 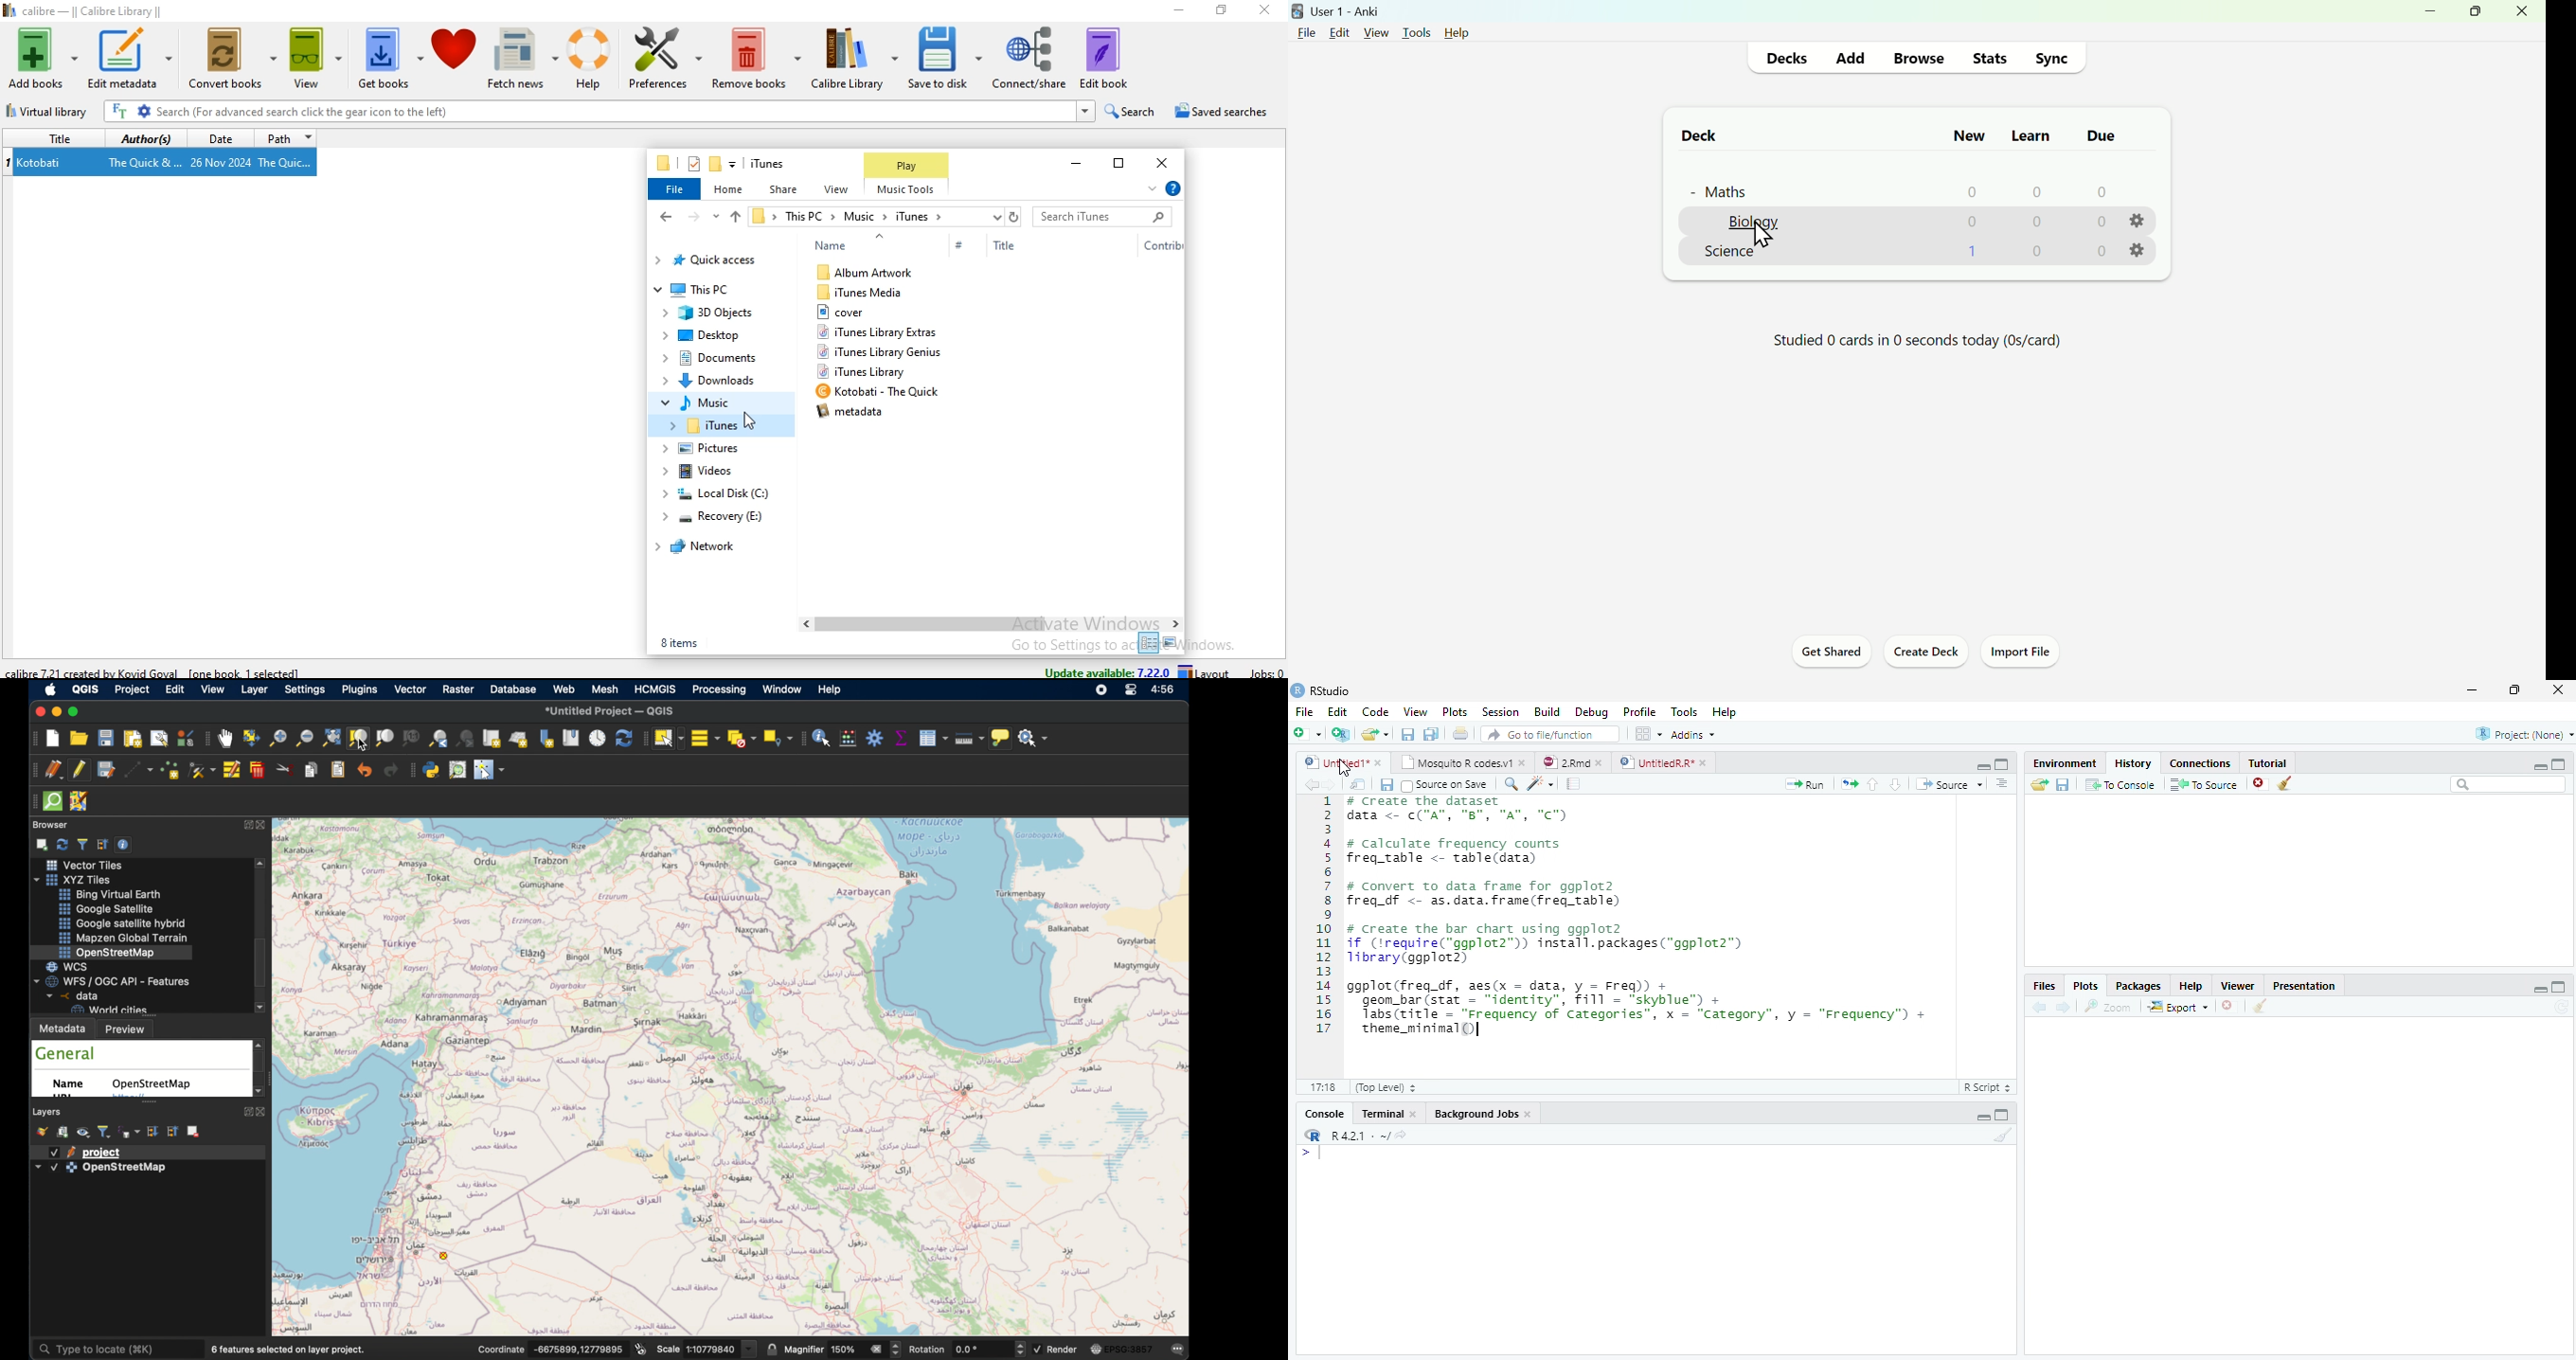 I want to click on Plots, so click(x=1456, y=713).